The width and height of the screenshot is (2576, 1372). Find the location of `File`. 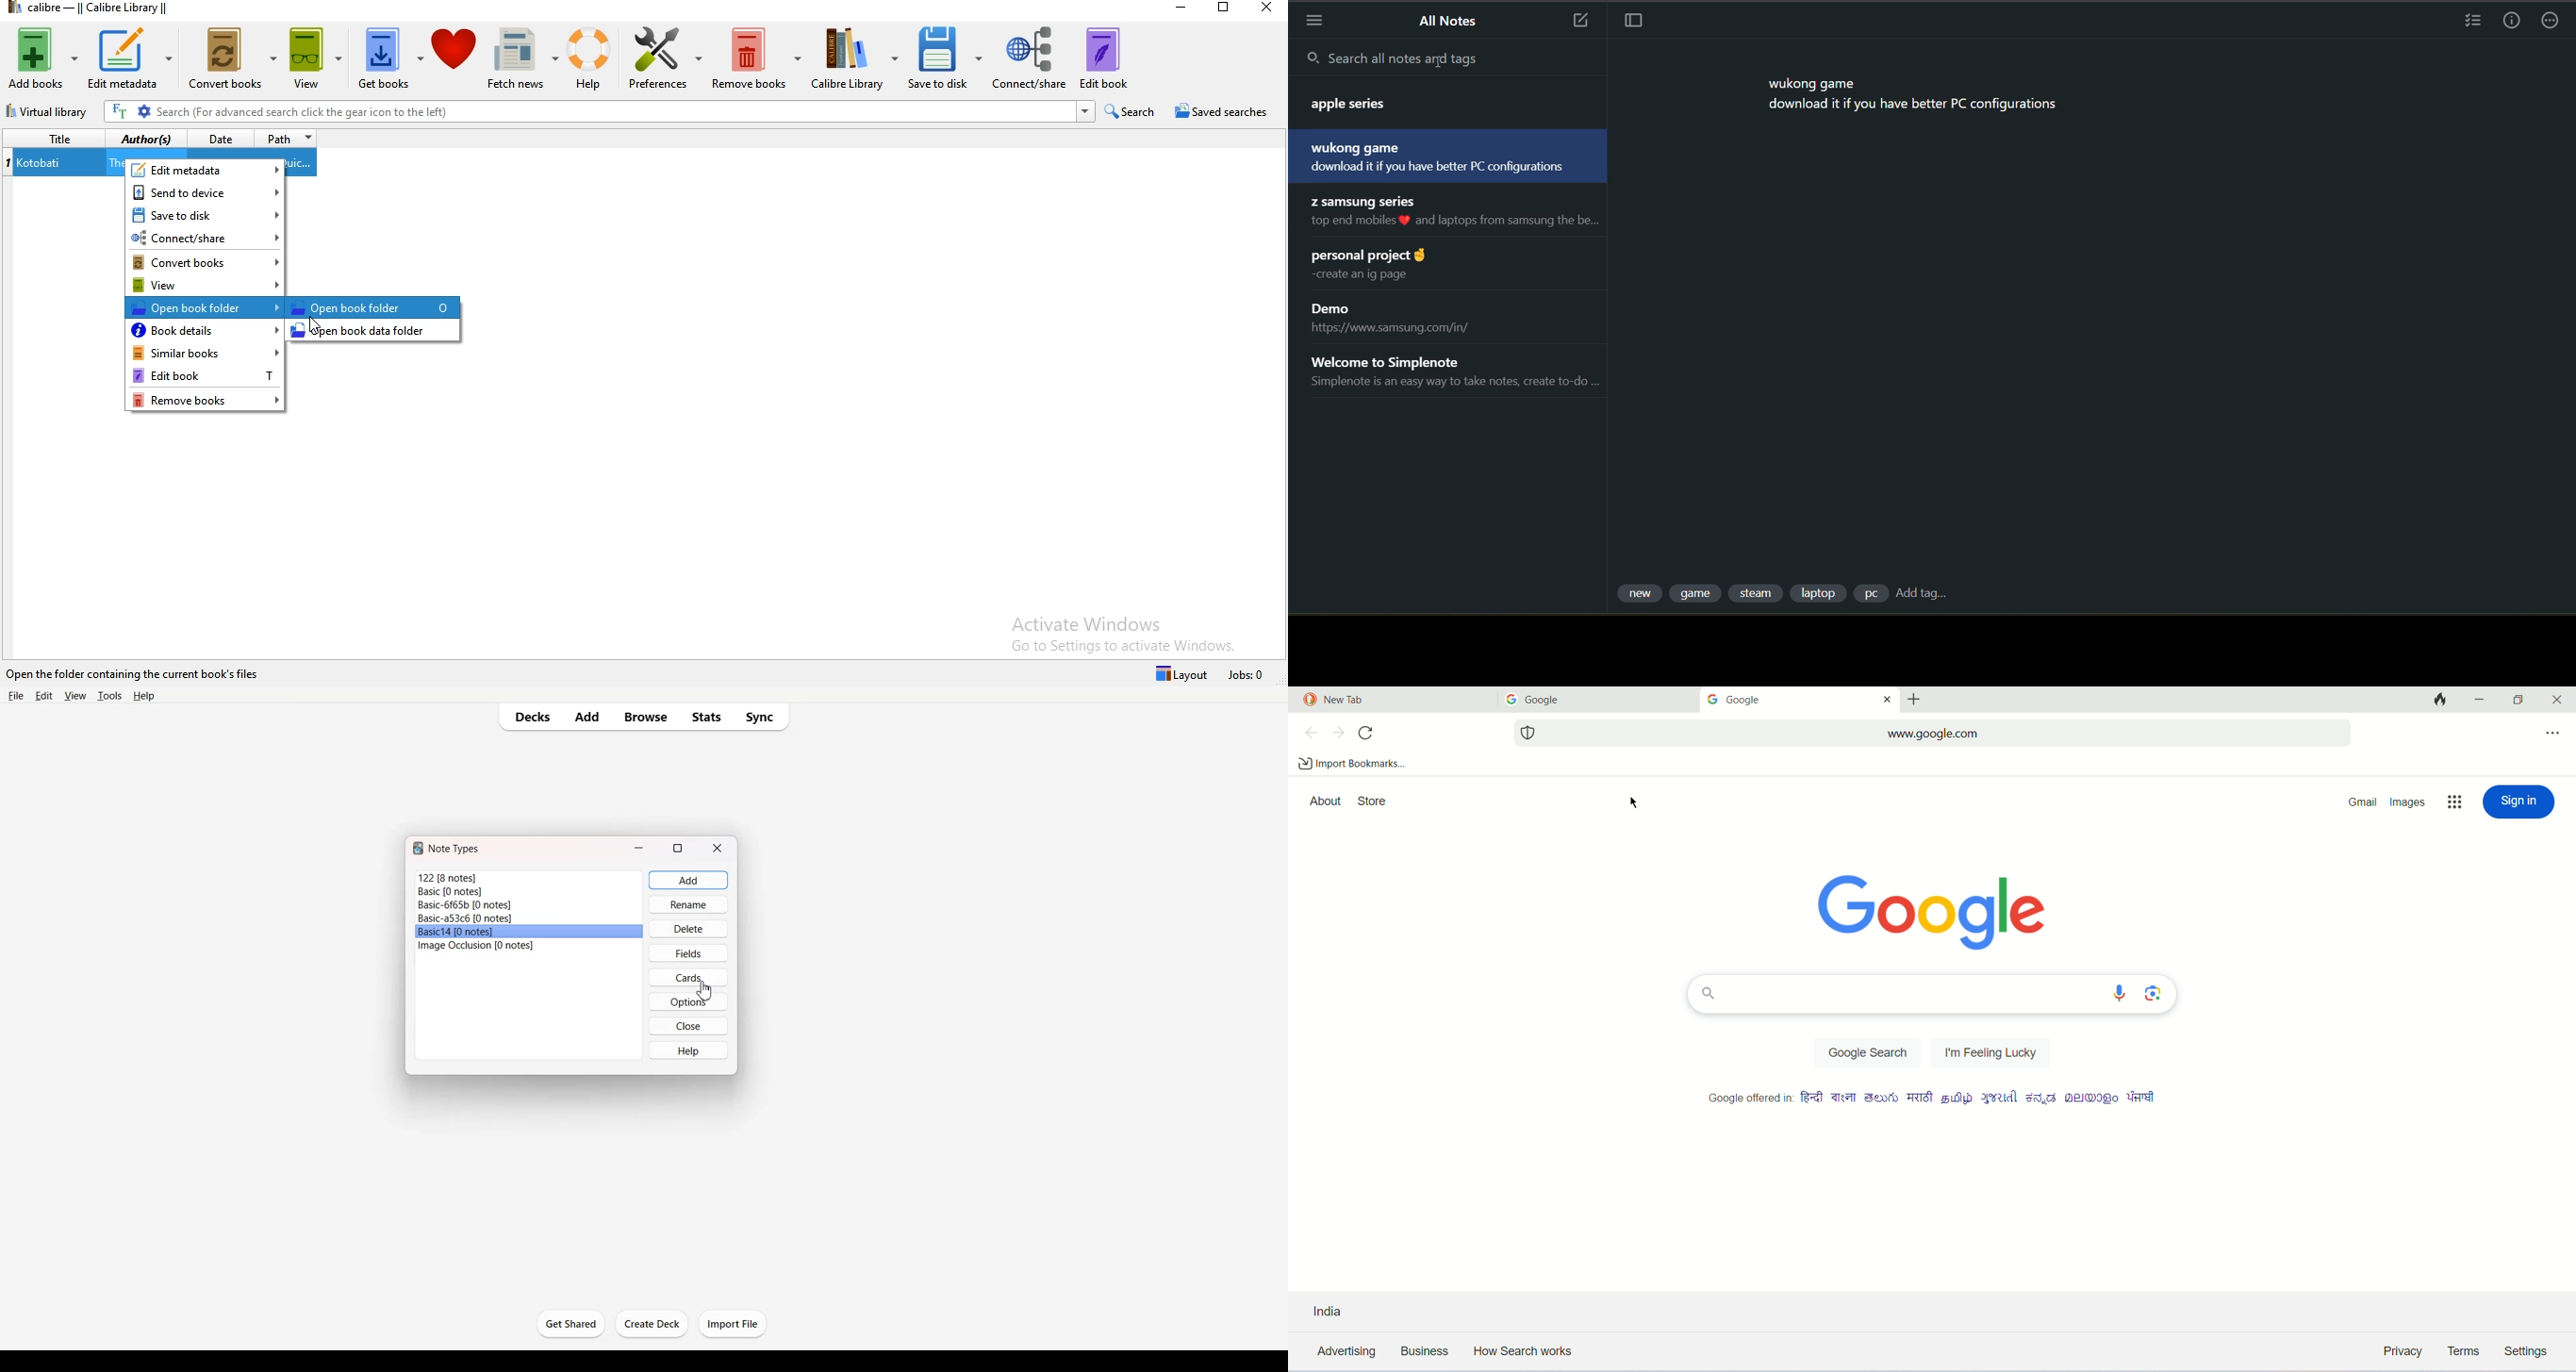

File is located at coordinates (529, 892).